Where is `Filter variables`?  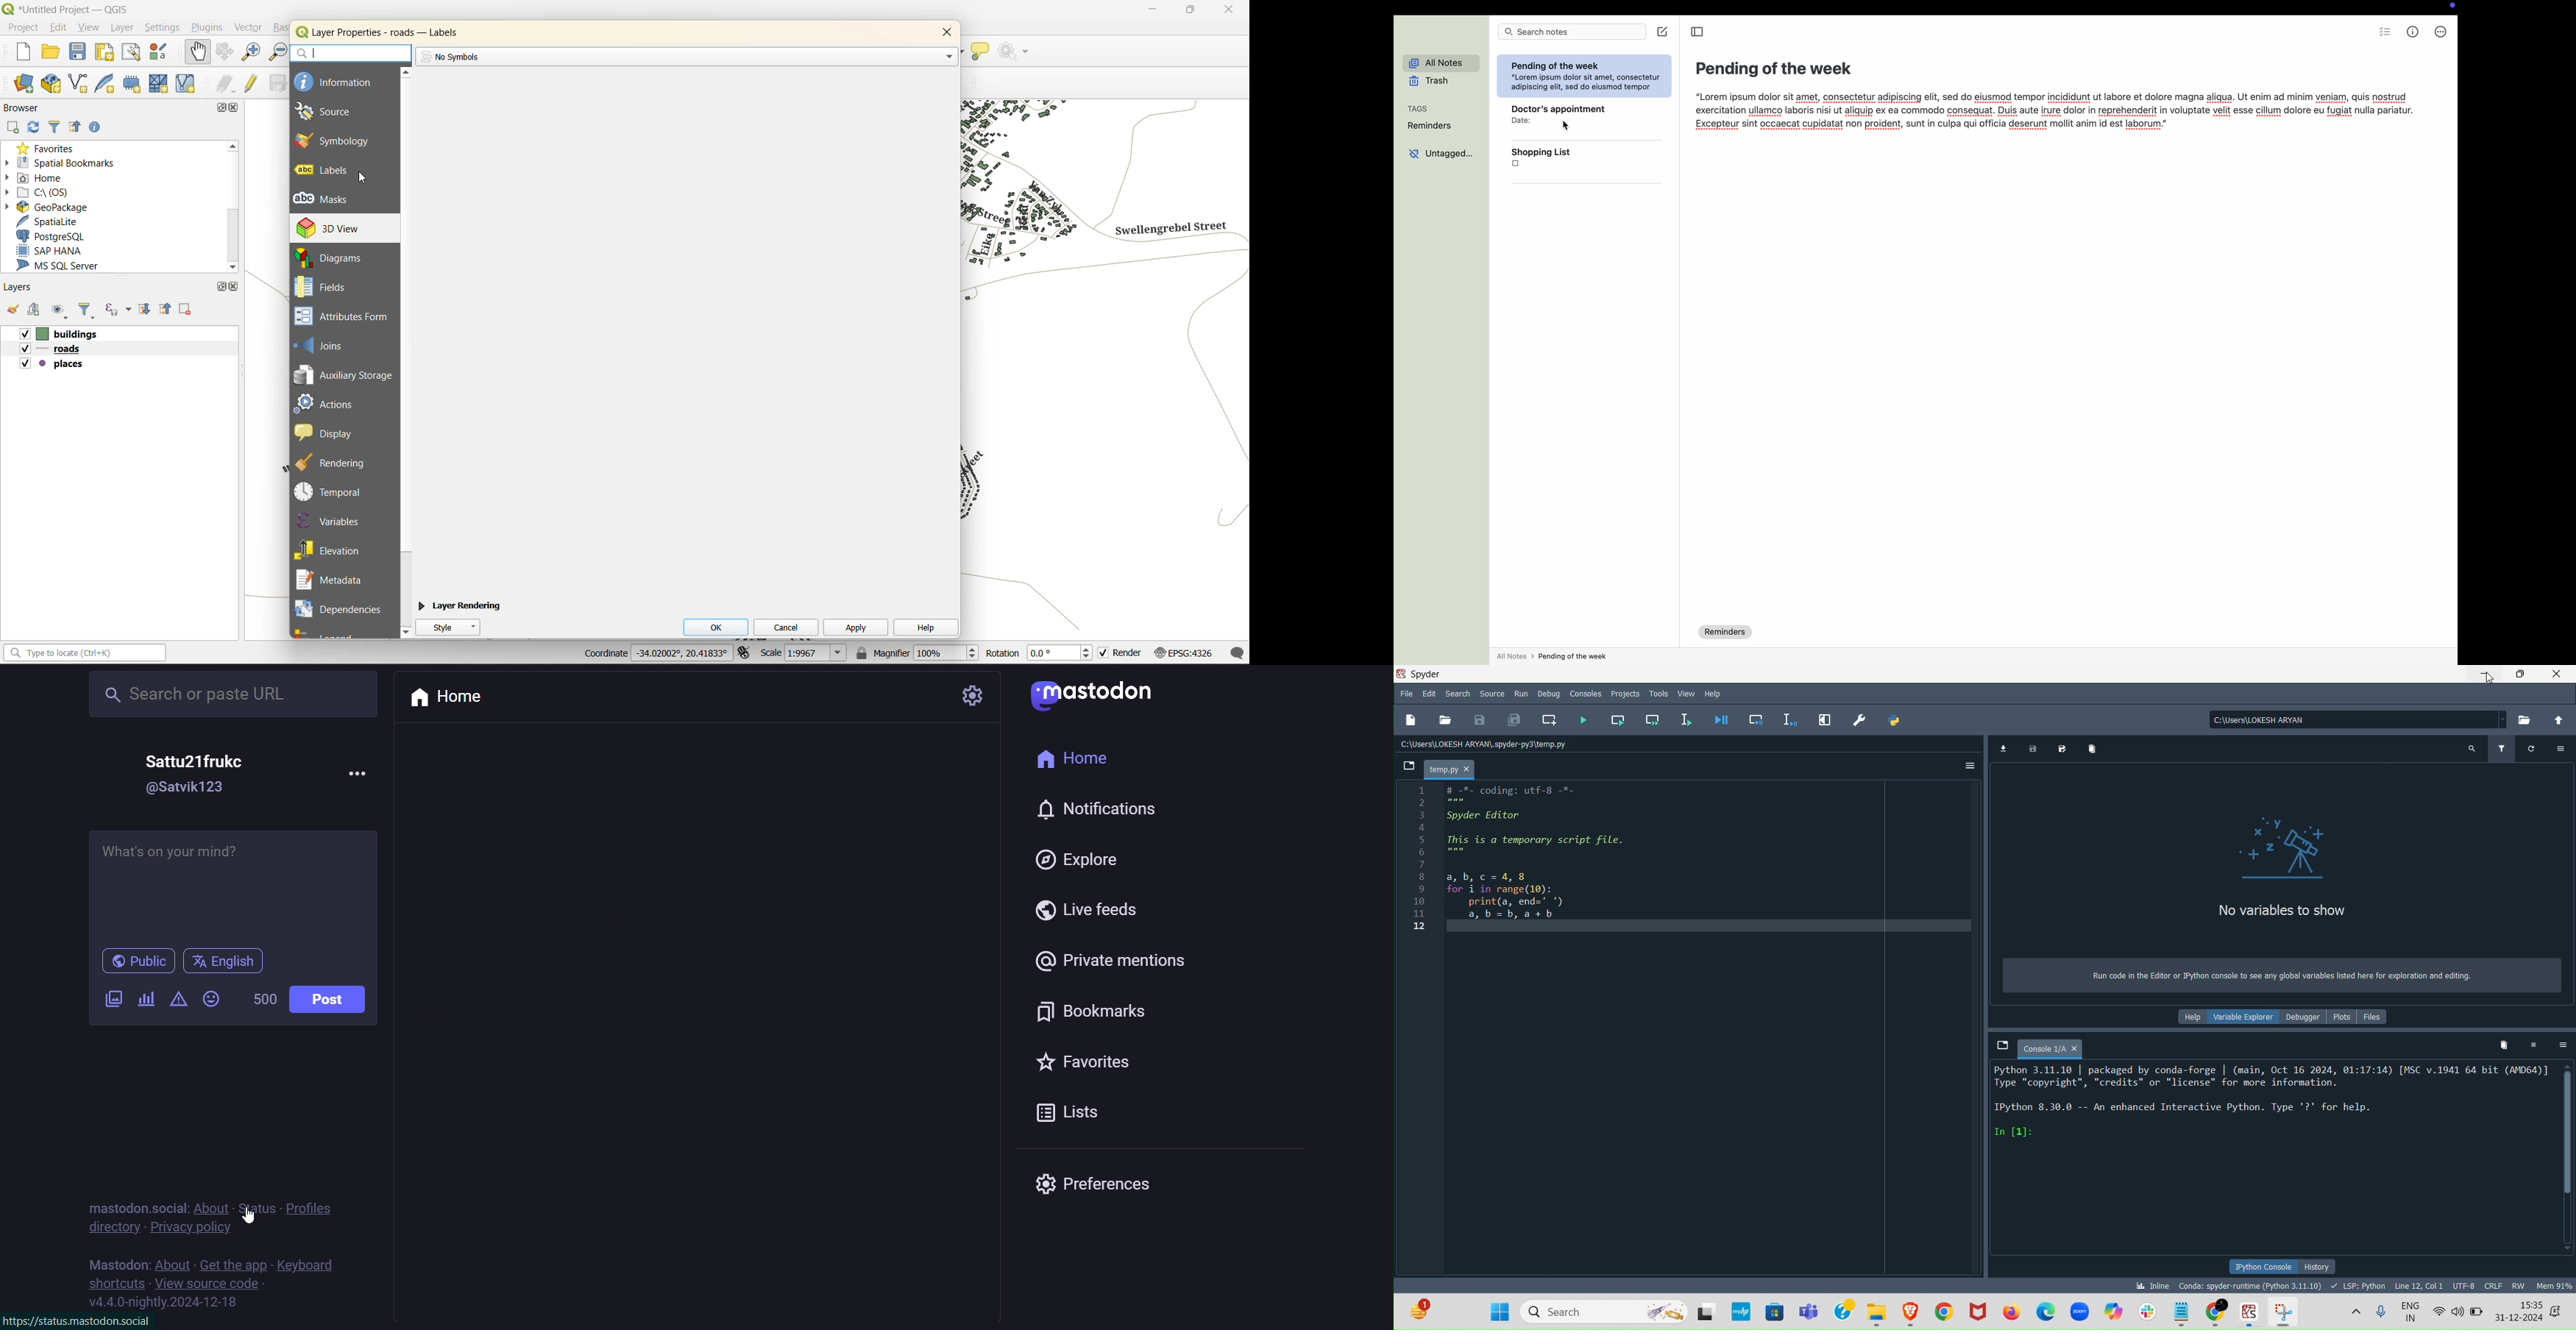 Filter variables is located at coordinates (2532, 746).